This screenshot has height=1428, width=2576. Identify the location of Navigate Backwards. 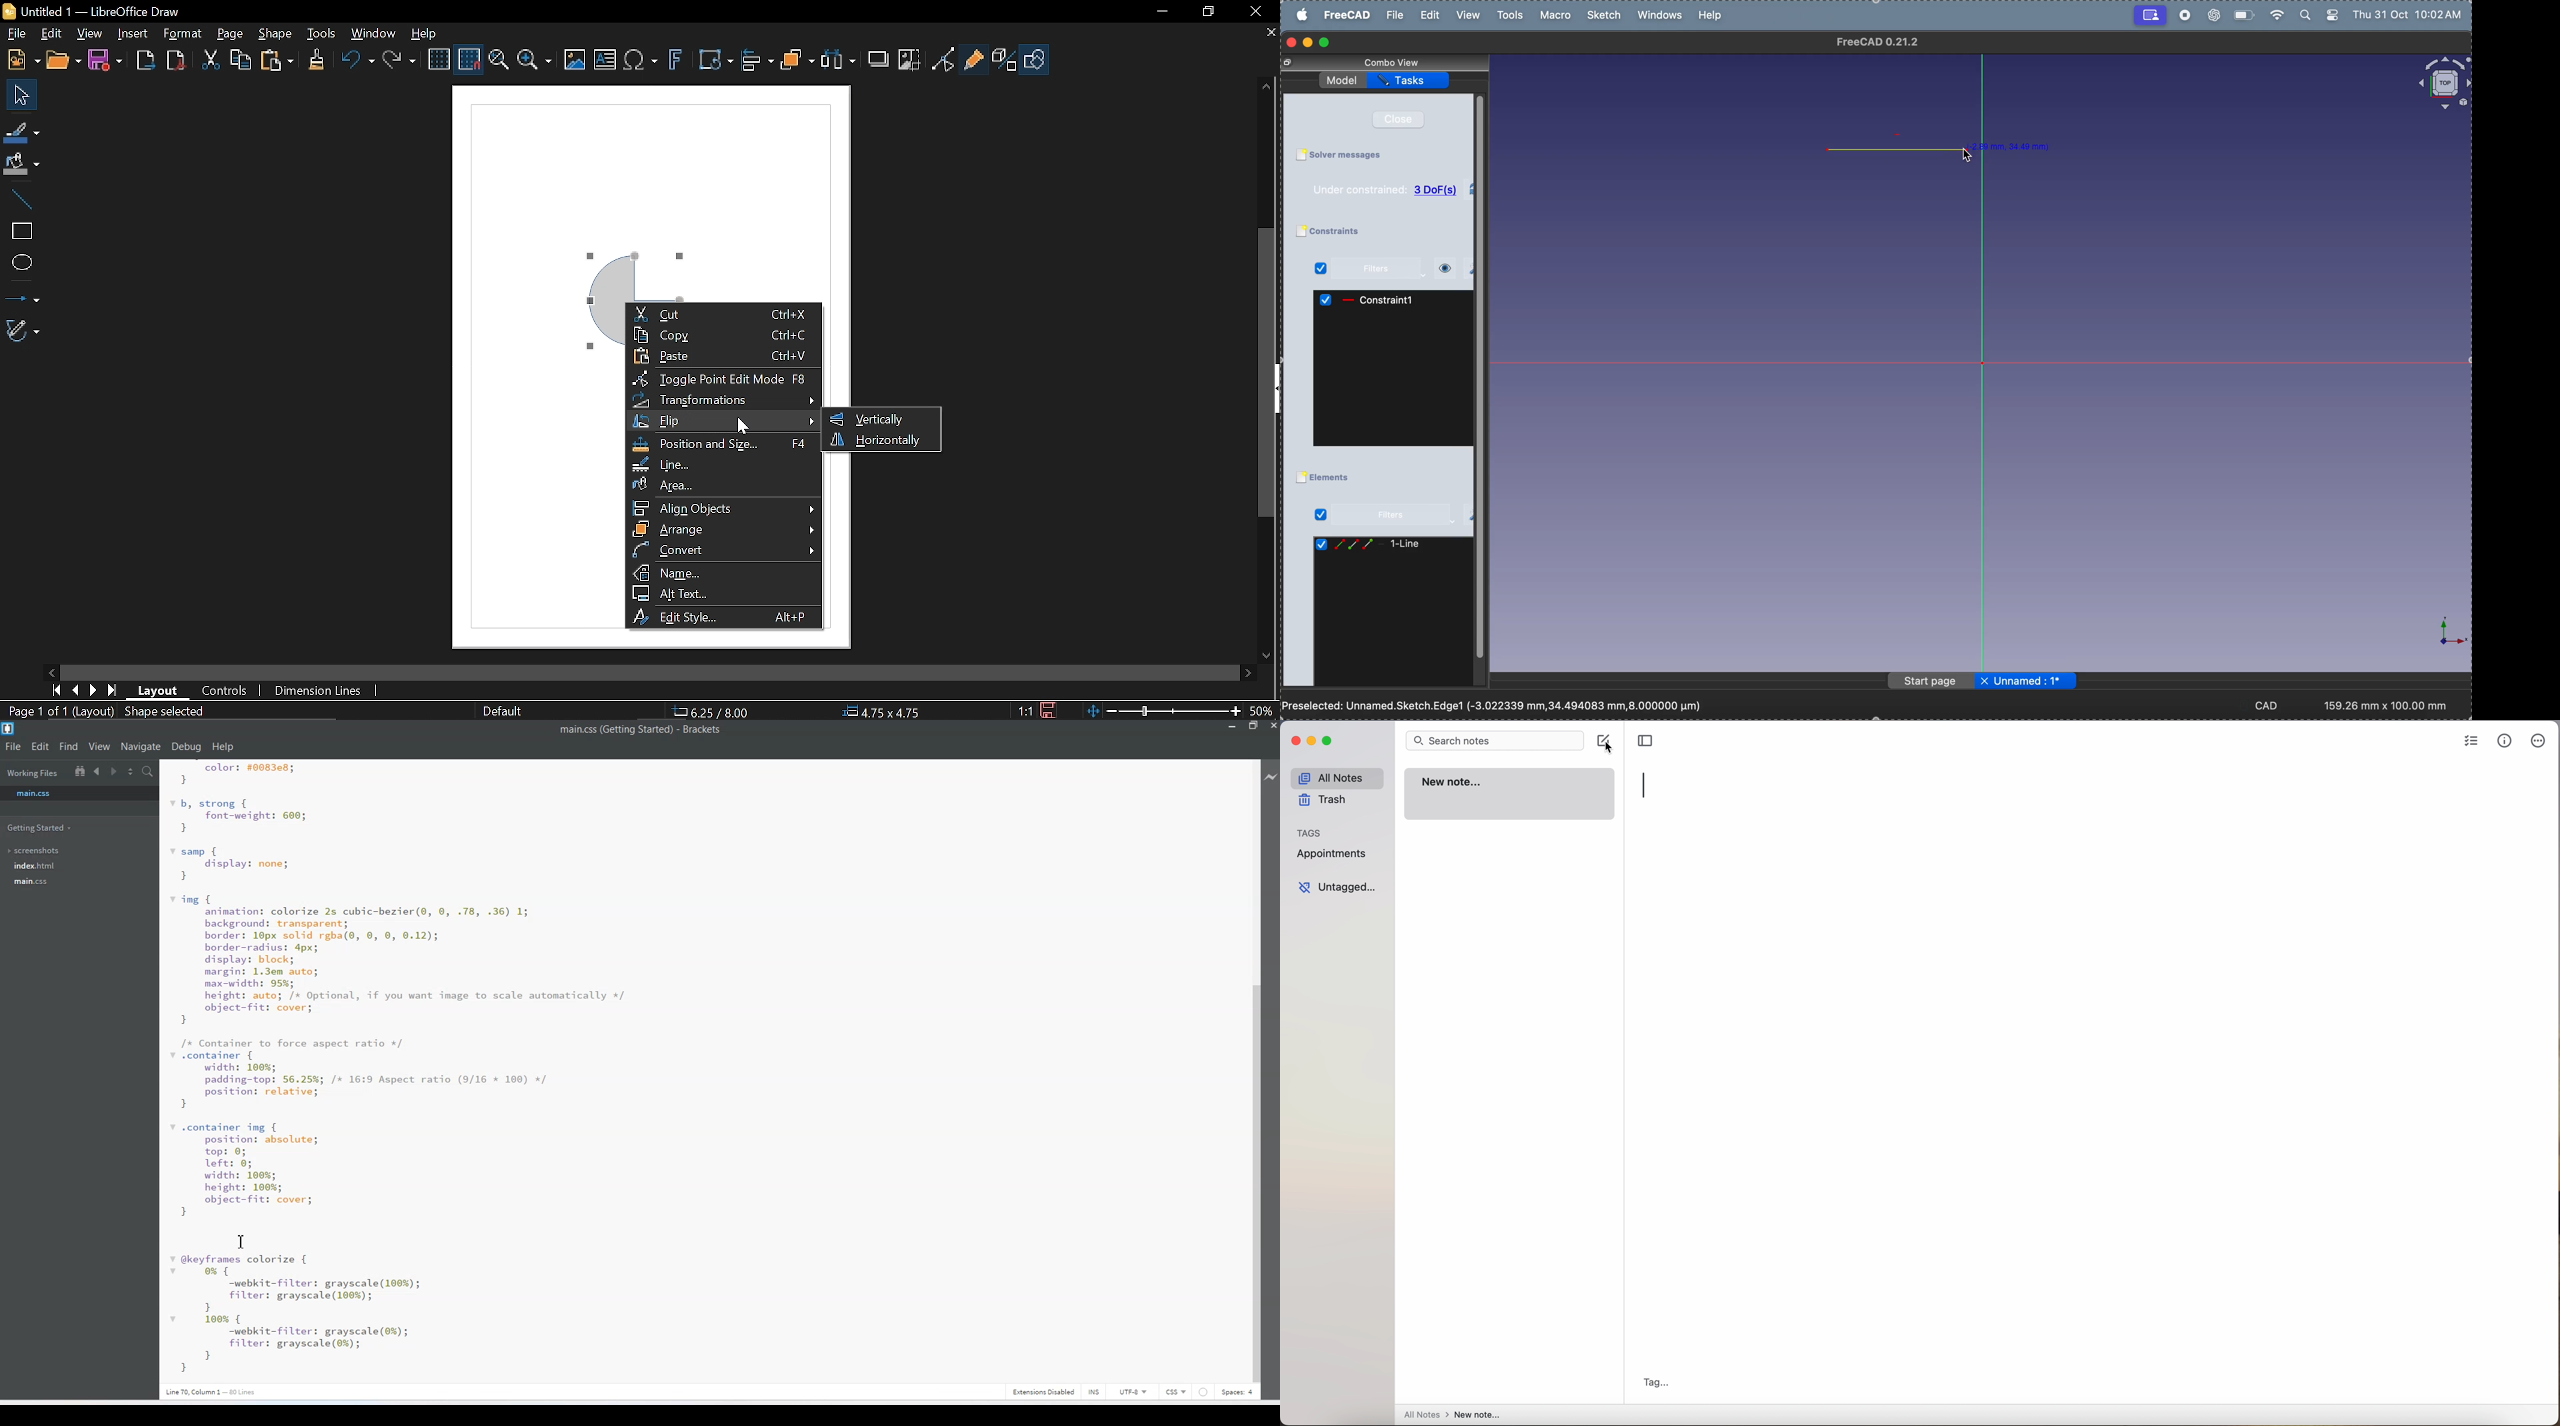
(99, 771).